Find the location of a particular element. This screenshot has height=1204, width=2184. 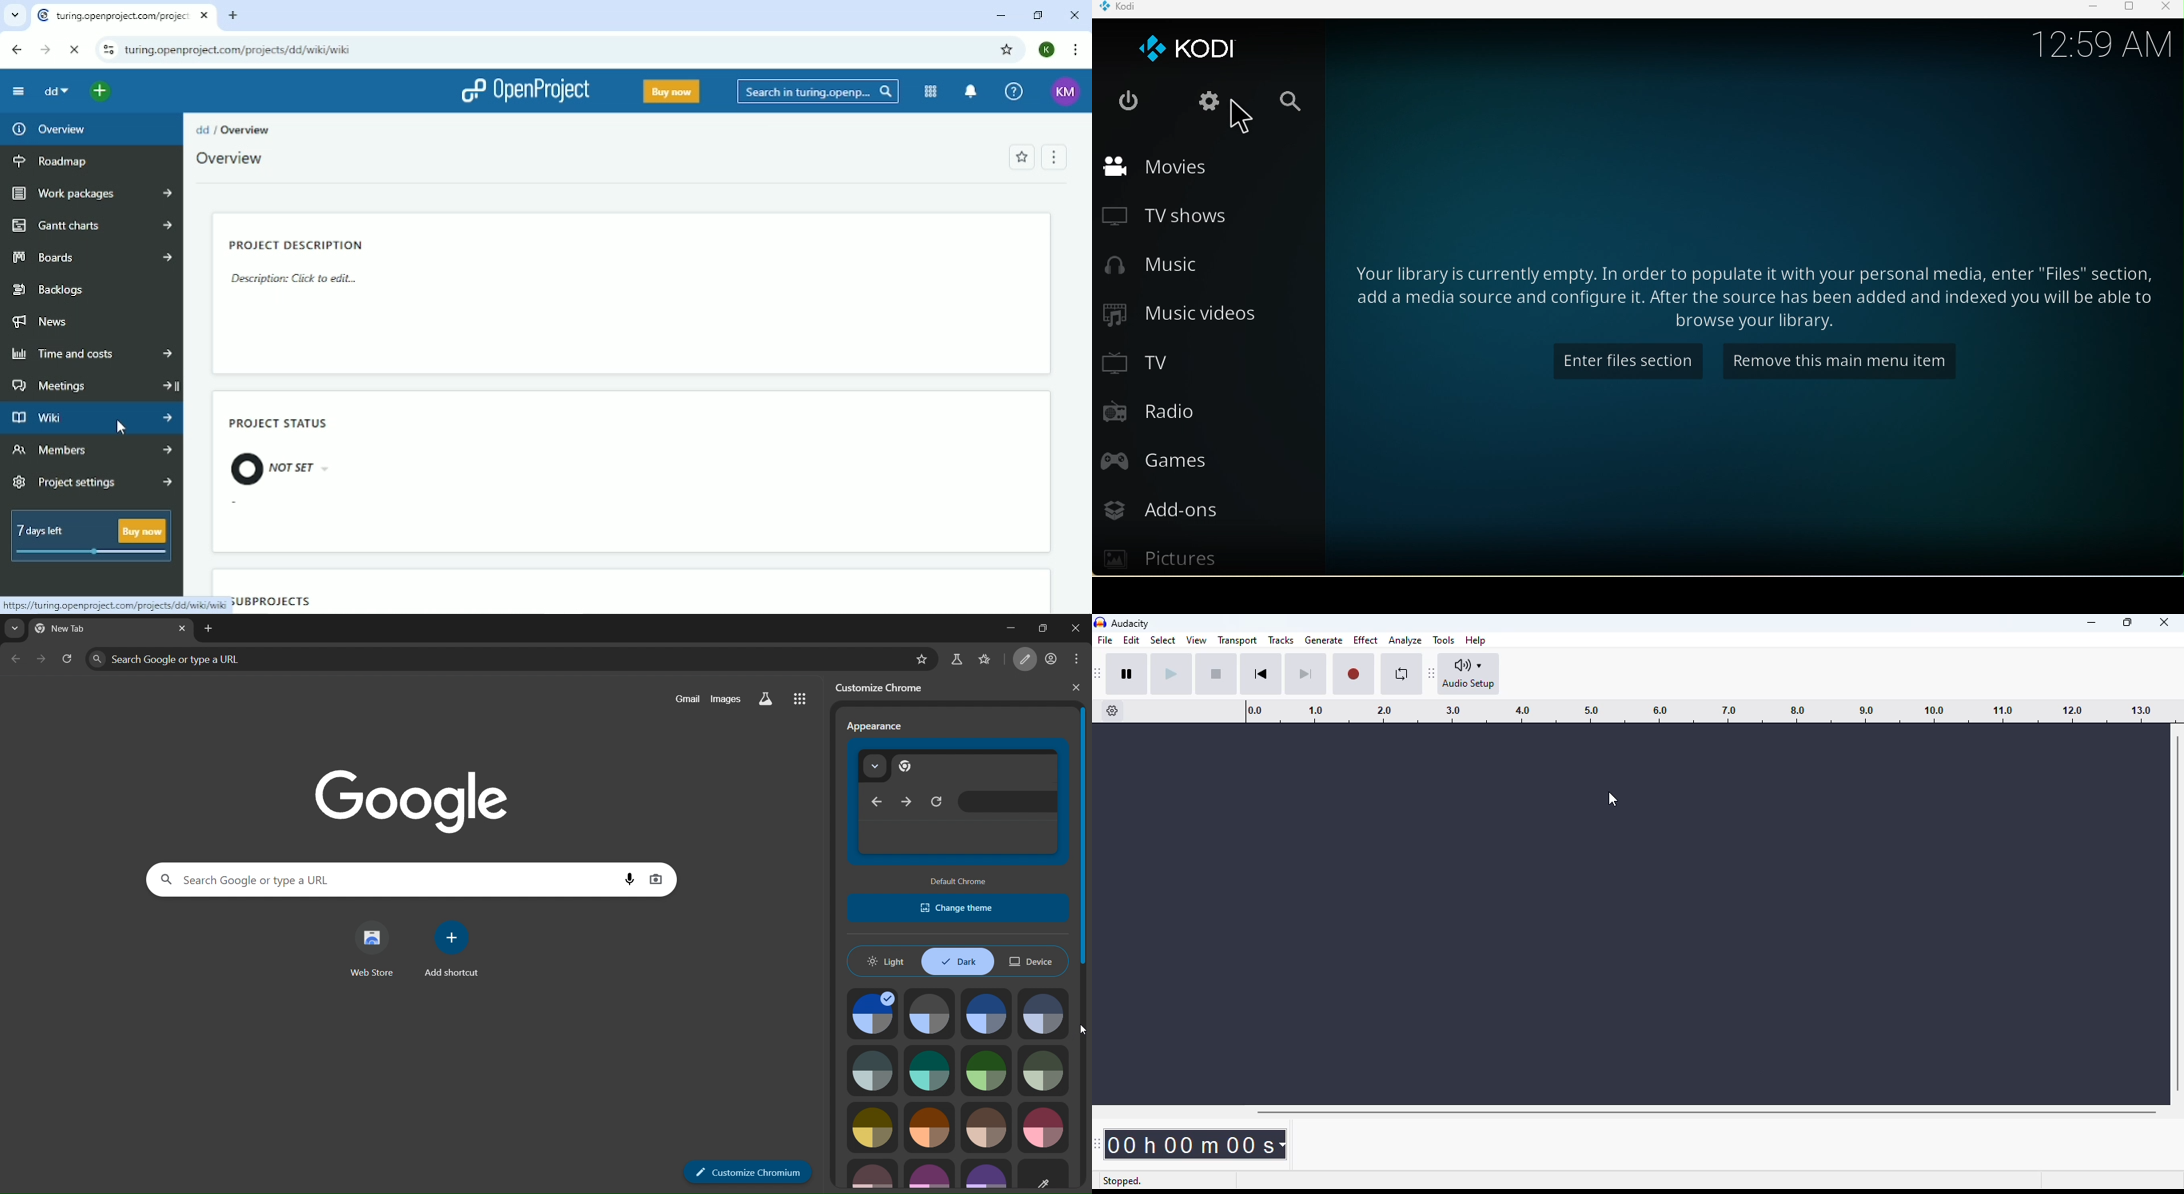

view is located at coordinates (1197, 640).